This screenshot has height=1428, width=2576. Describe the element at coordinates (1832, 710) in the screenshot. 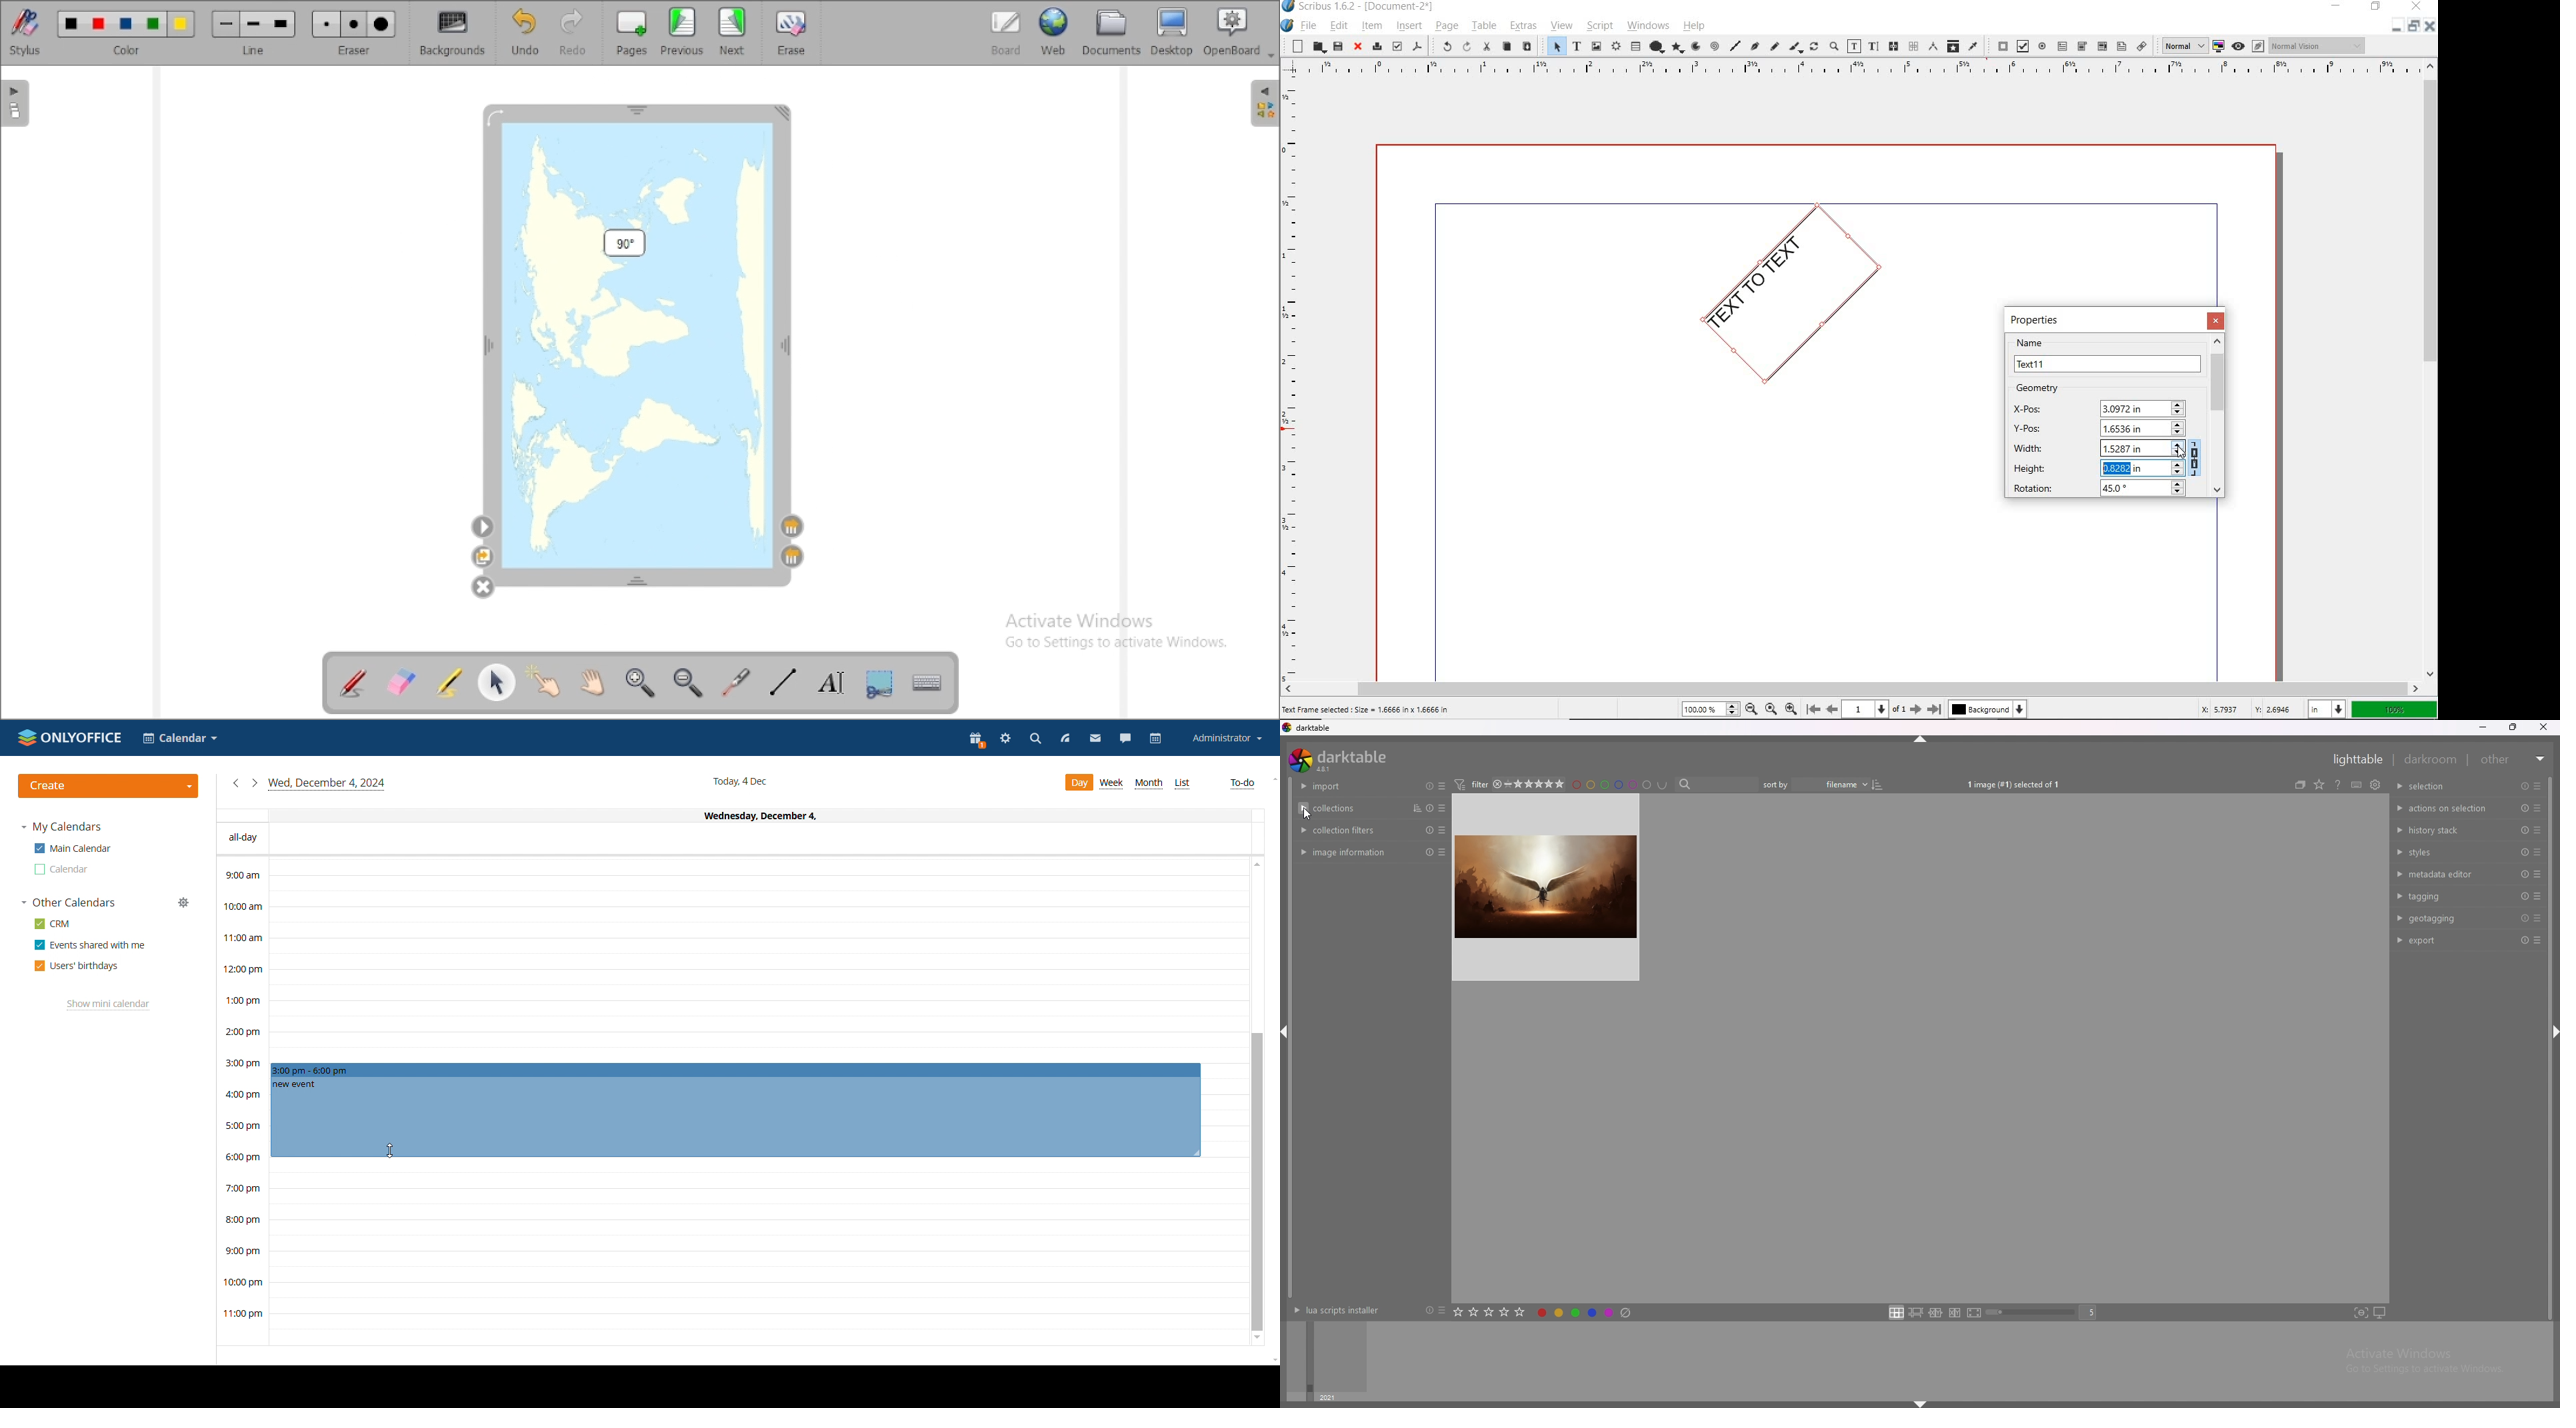

I see `move to previous` at that location.